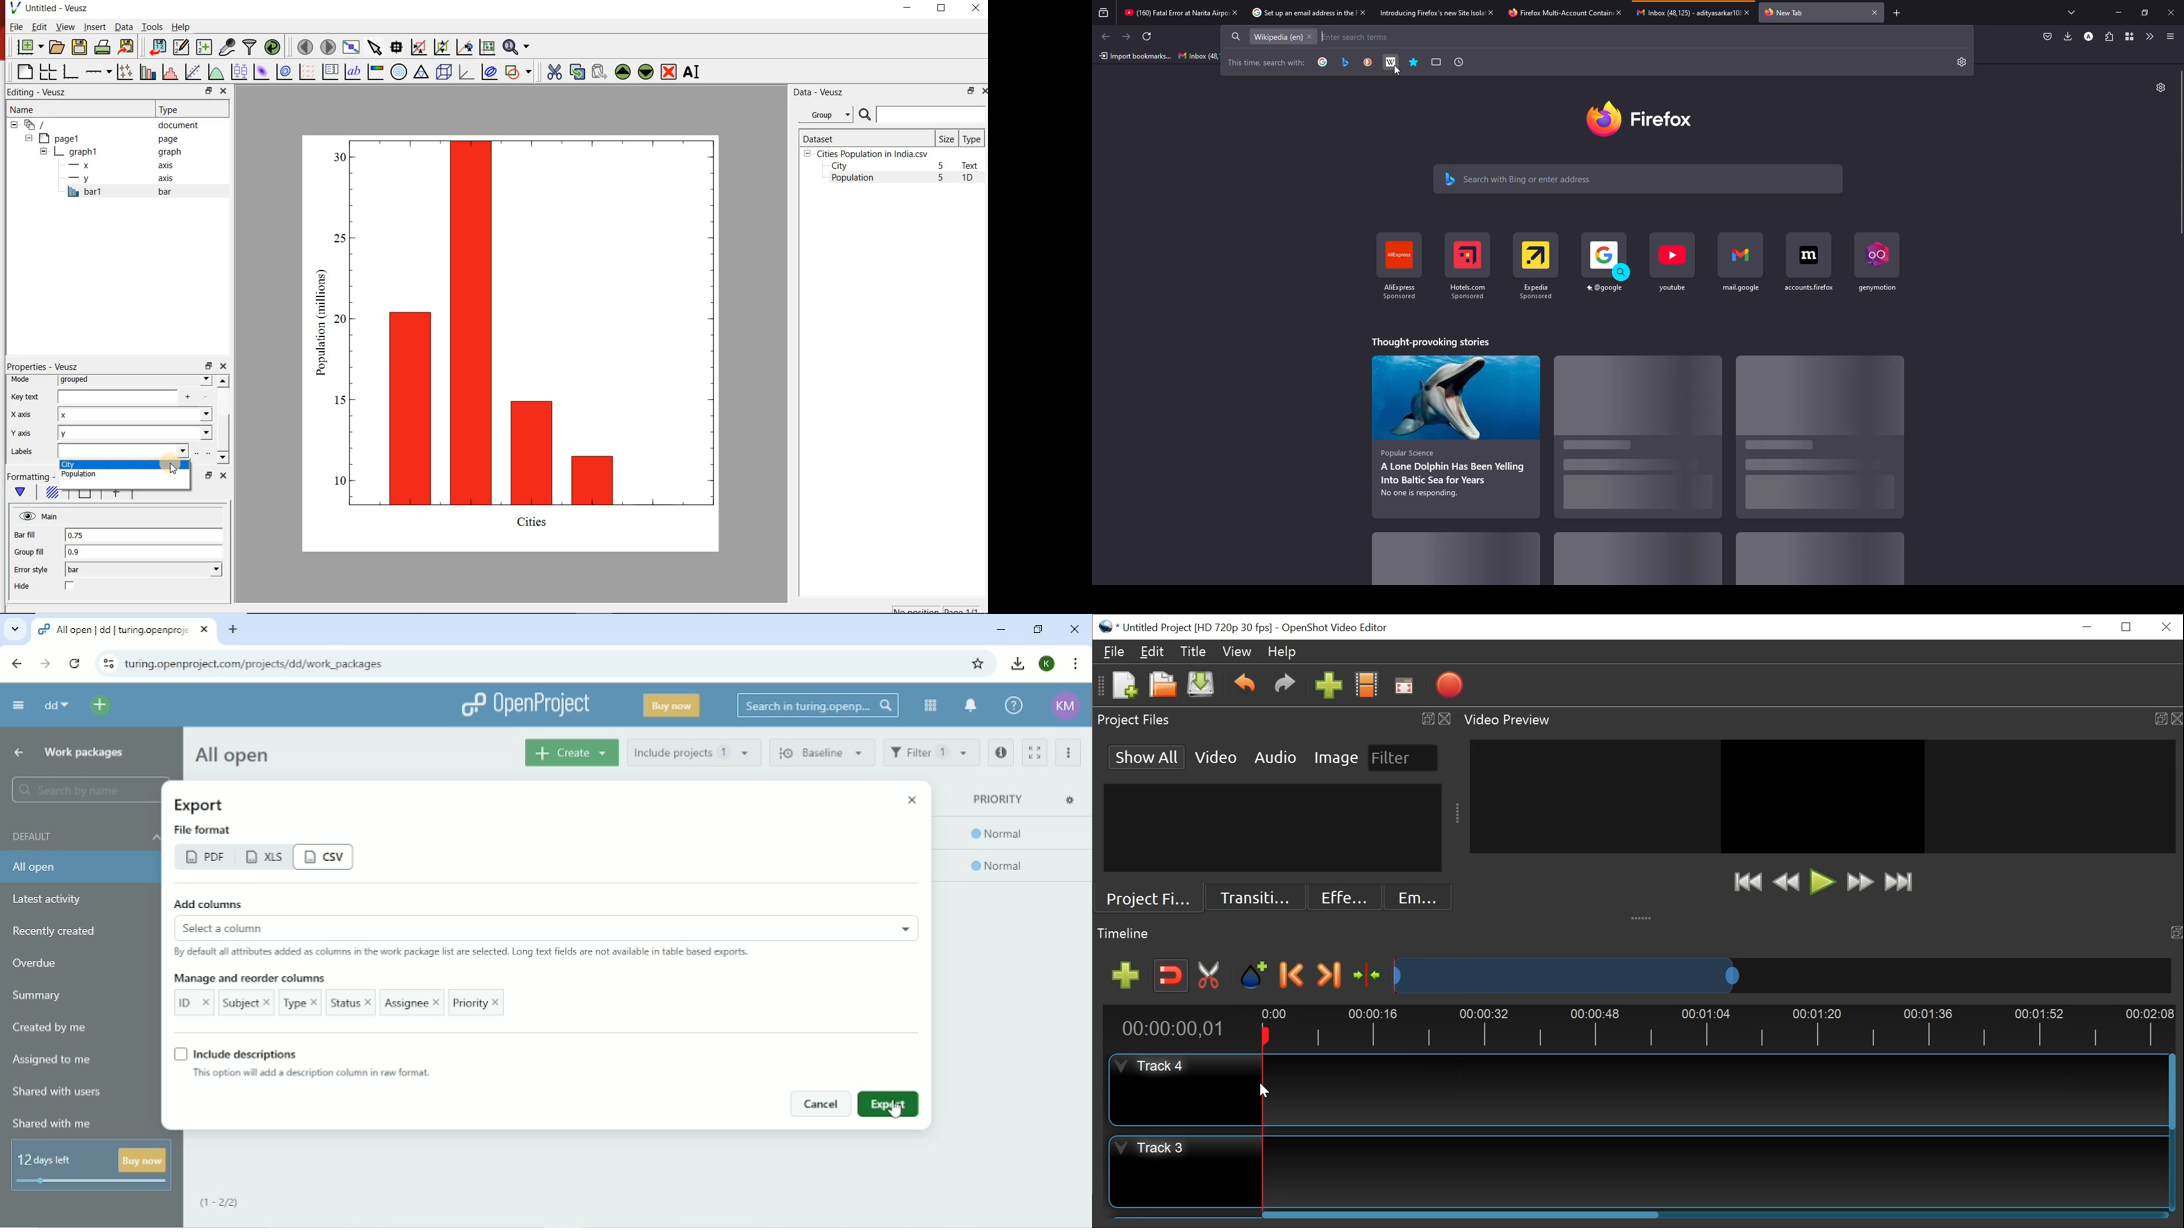 The image size is (2184, 1232). Describe the element at coordinates (2125, 628) in the screenshot. I see `Restore` at that location.